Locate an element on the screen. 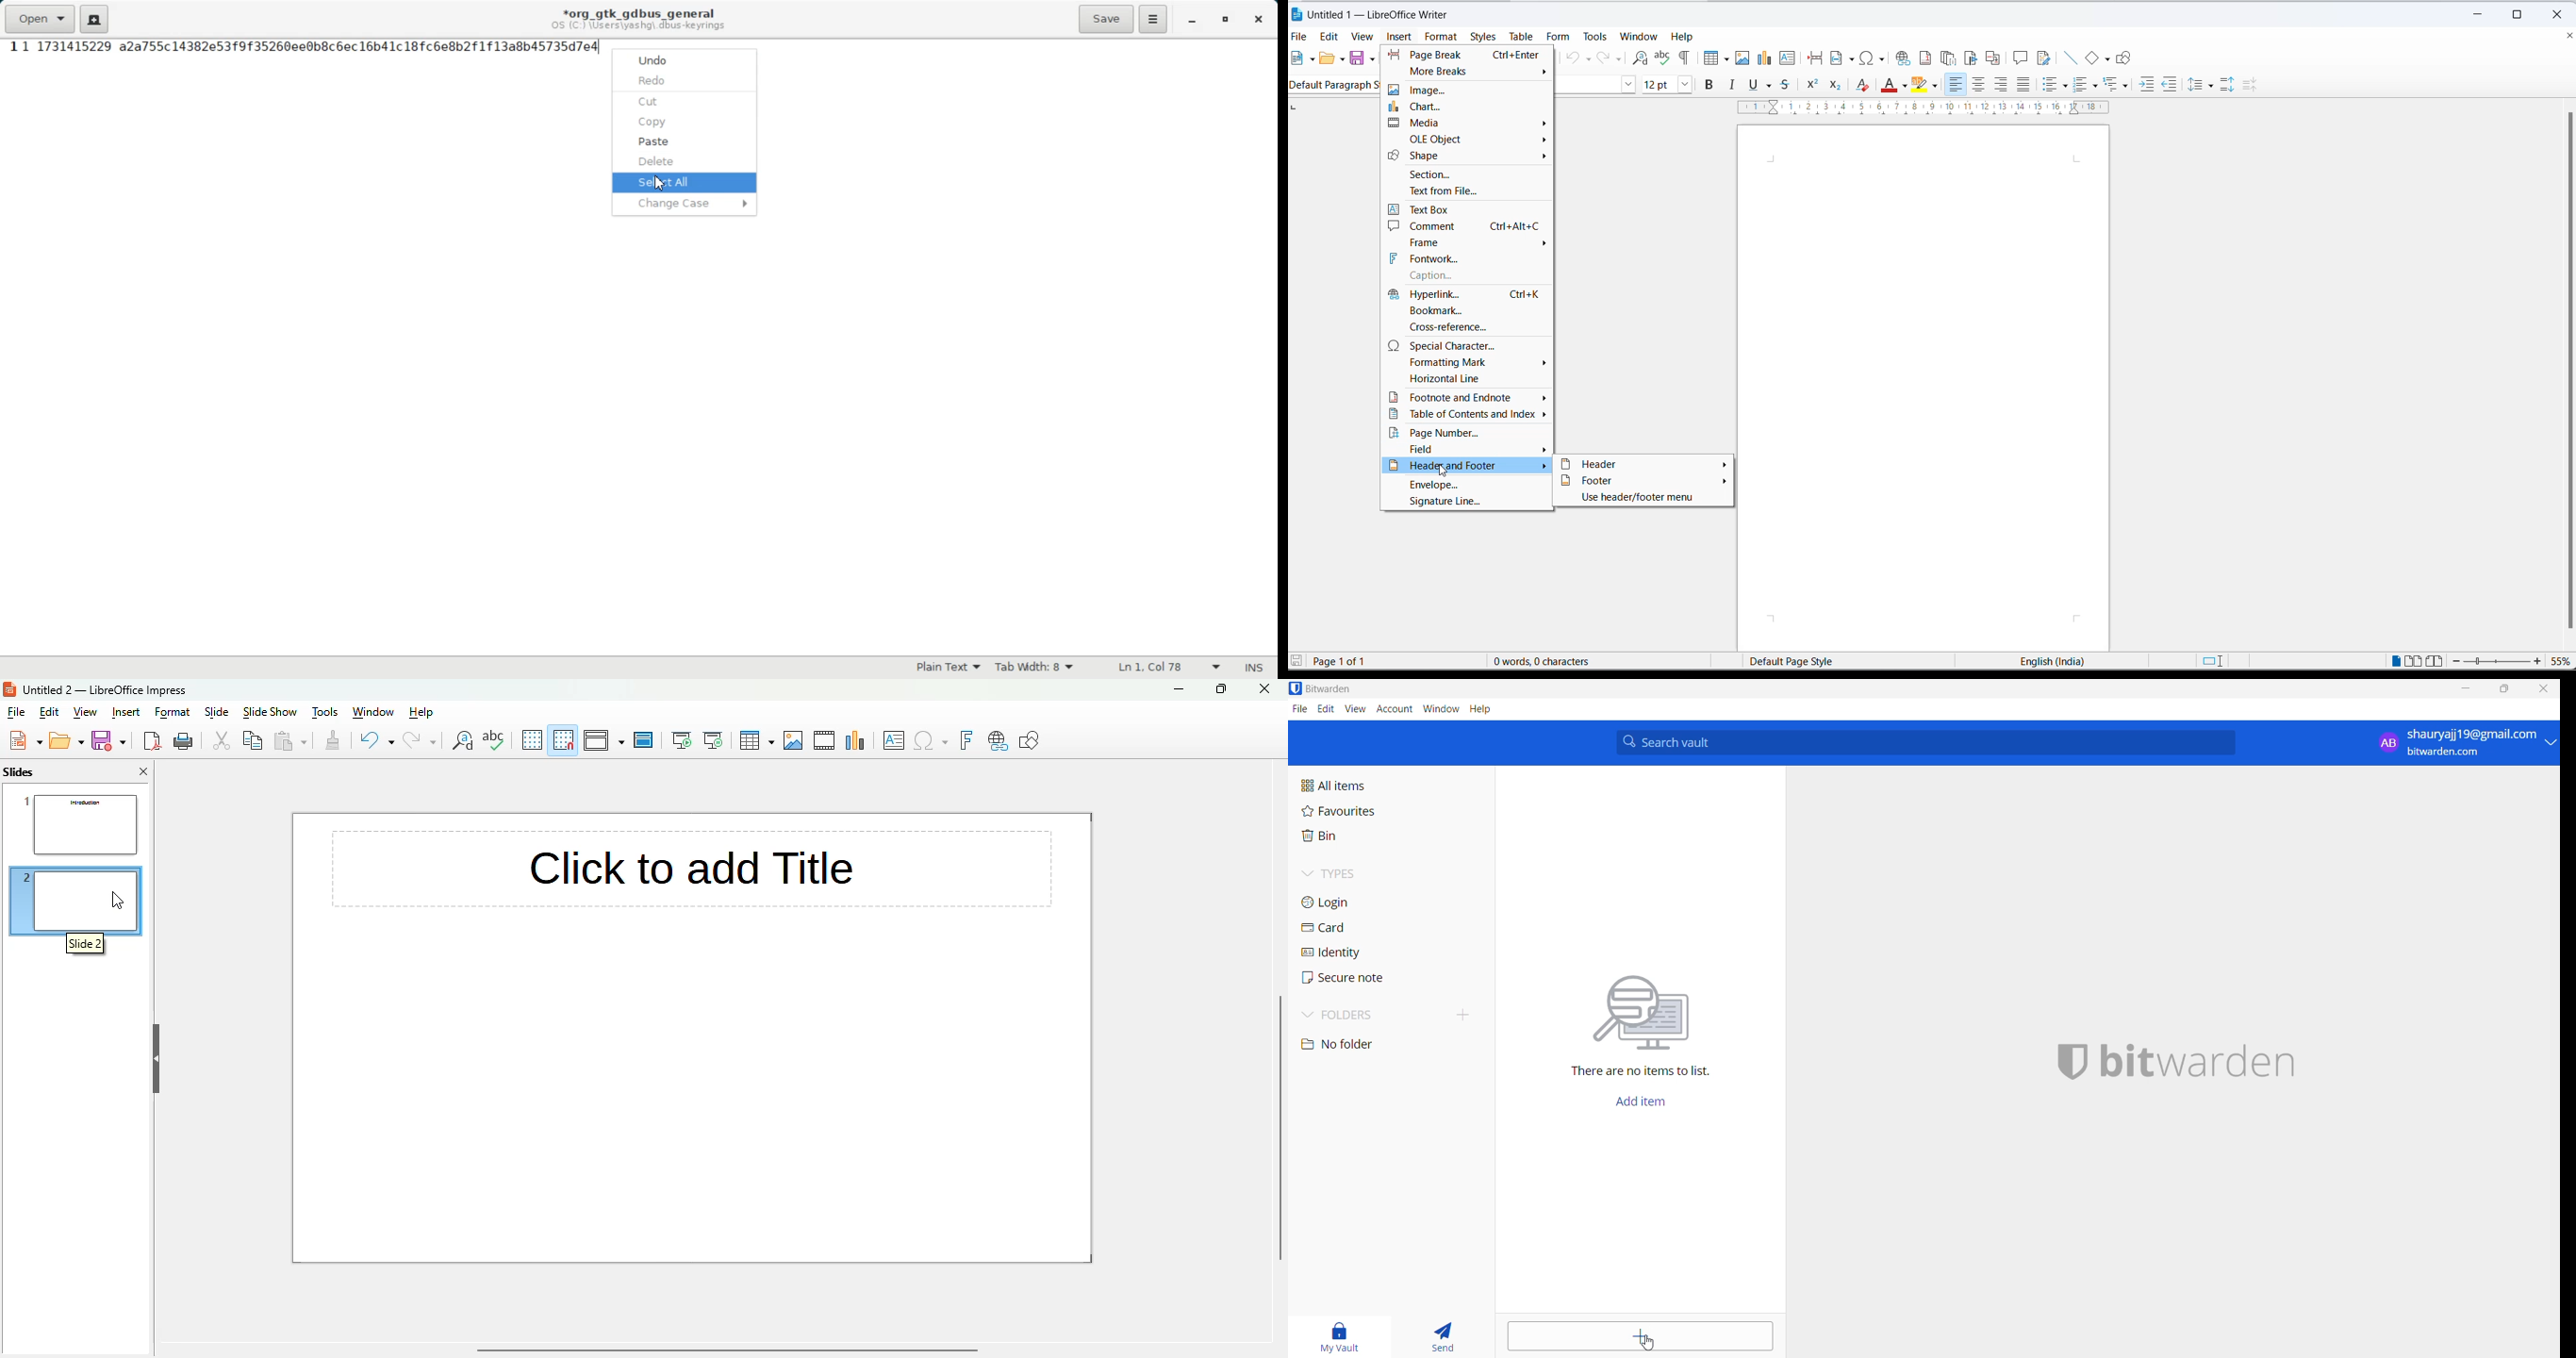 The width and height of the screenshot is (2576, 1372). italic is located at coordinates (1734, 85).